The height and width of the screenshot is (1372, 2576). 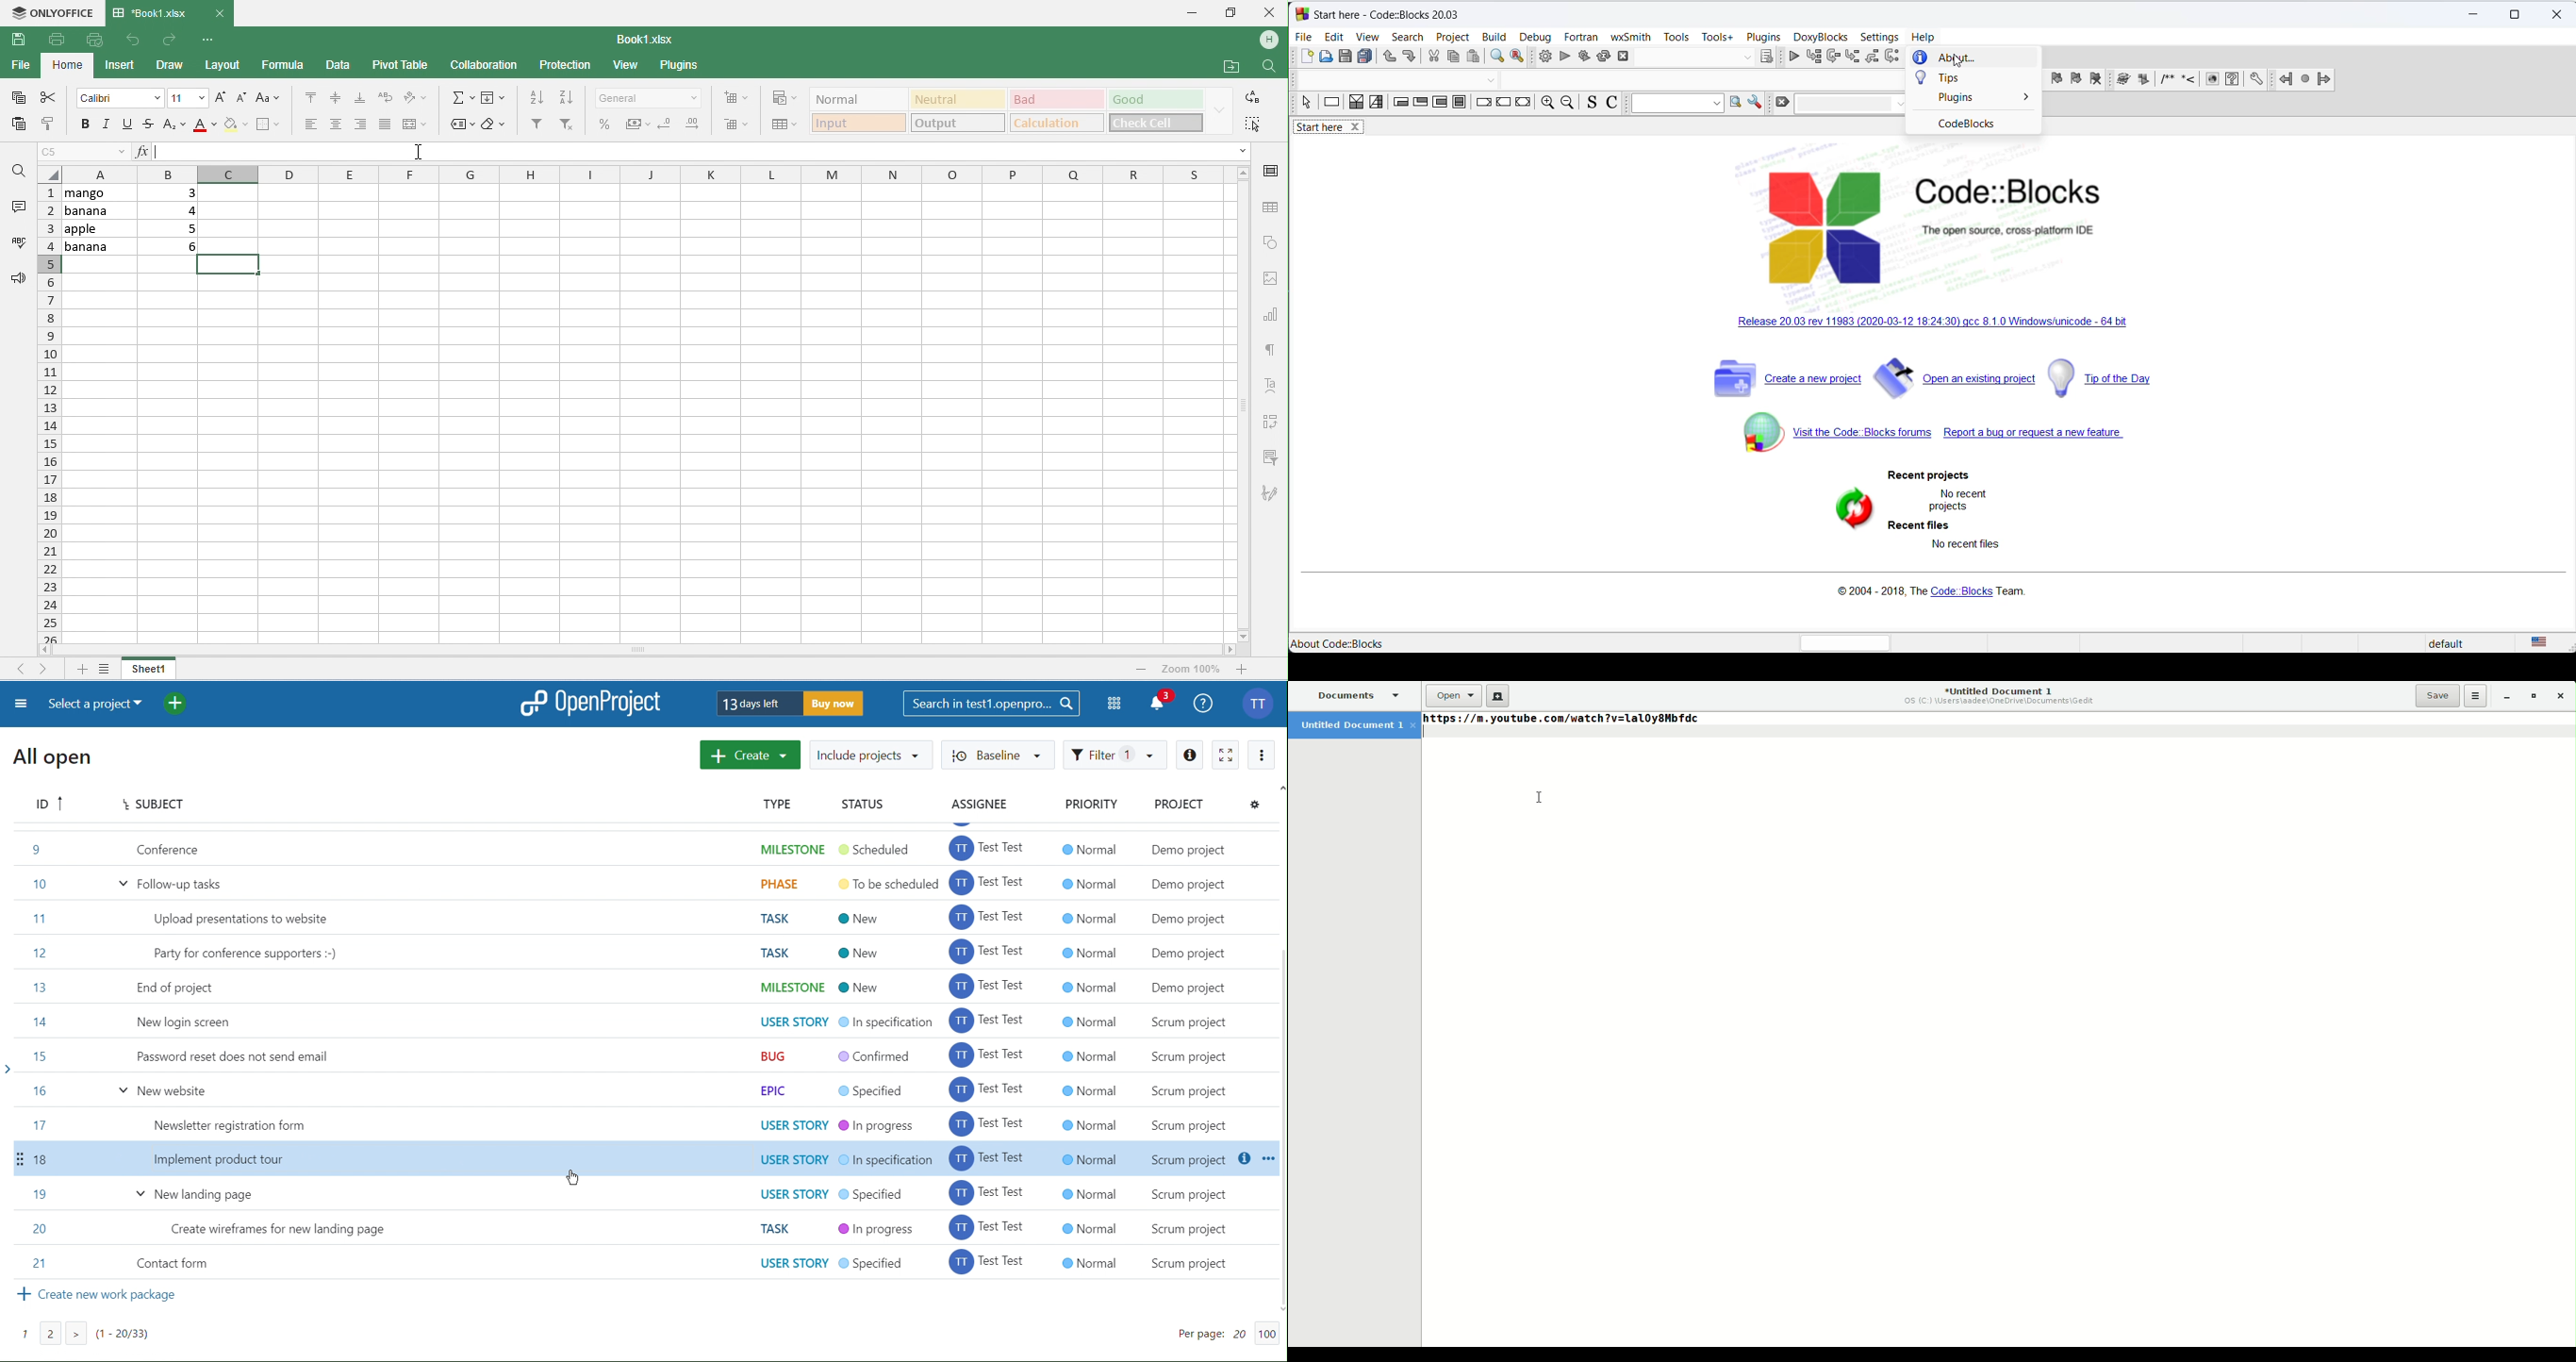 I want to click on spell checking, so click(x=20, y=241).